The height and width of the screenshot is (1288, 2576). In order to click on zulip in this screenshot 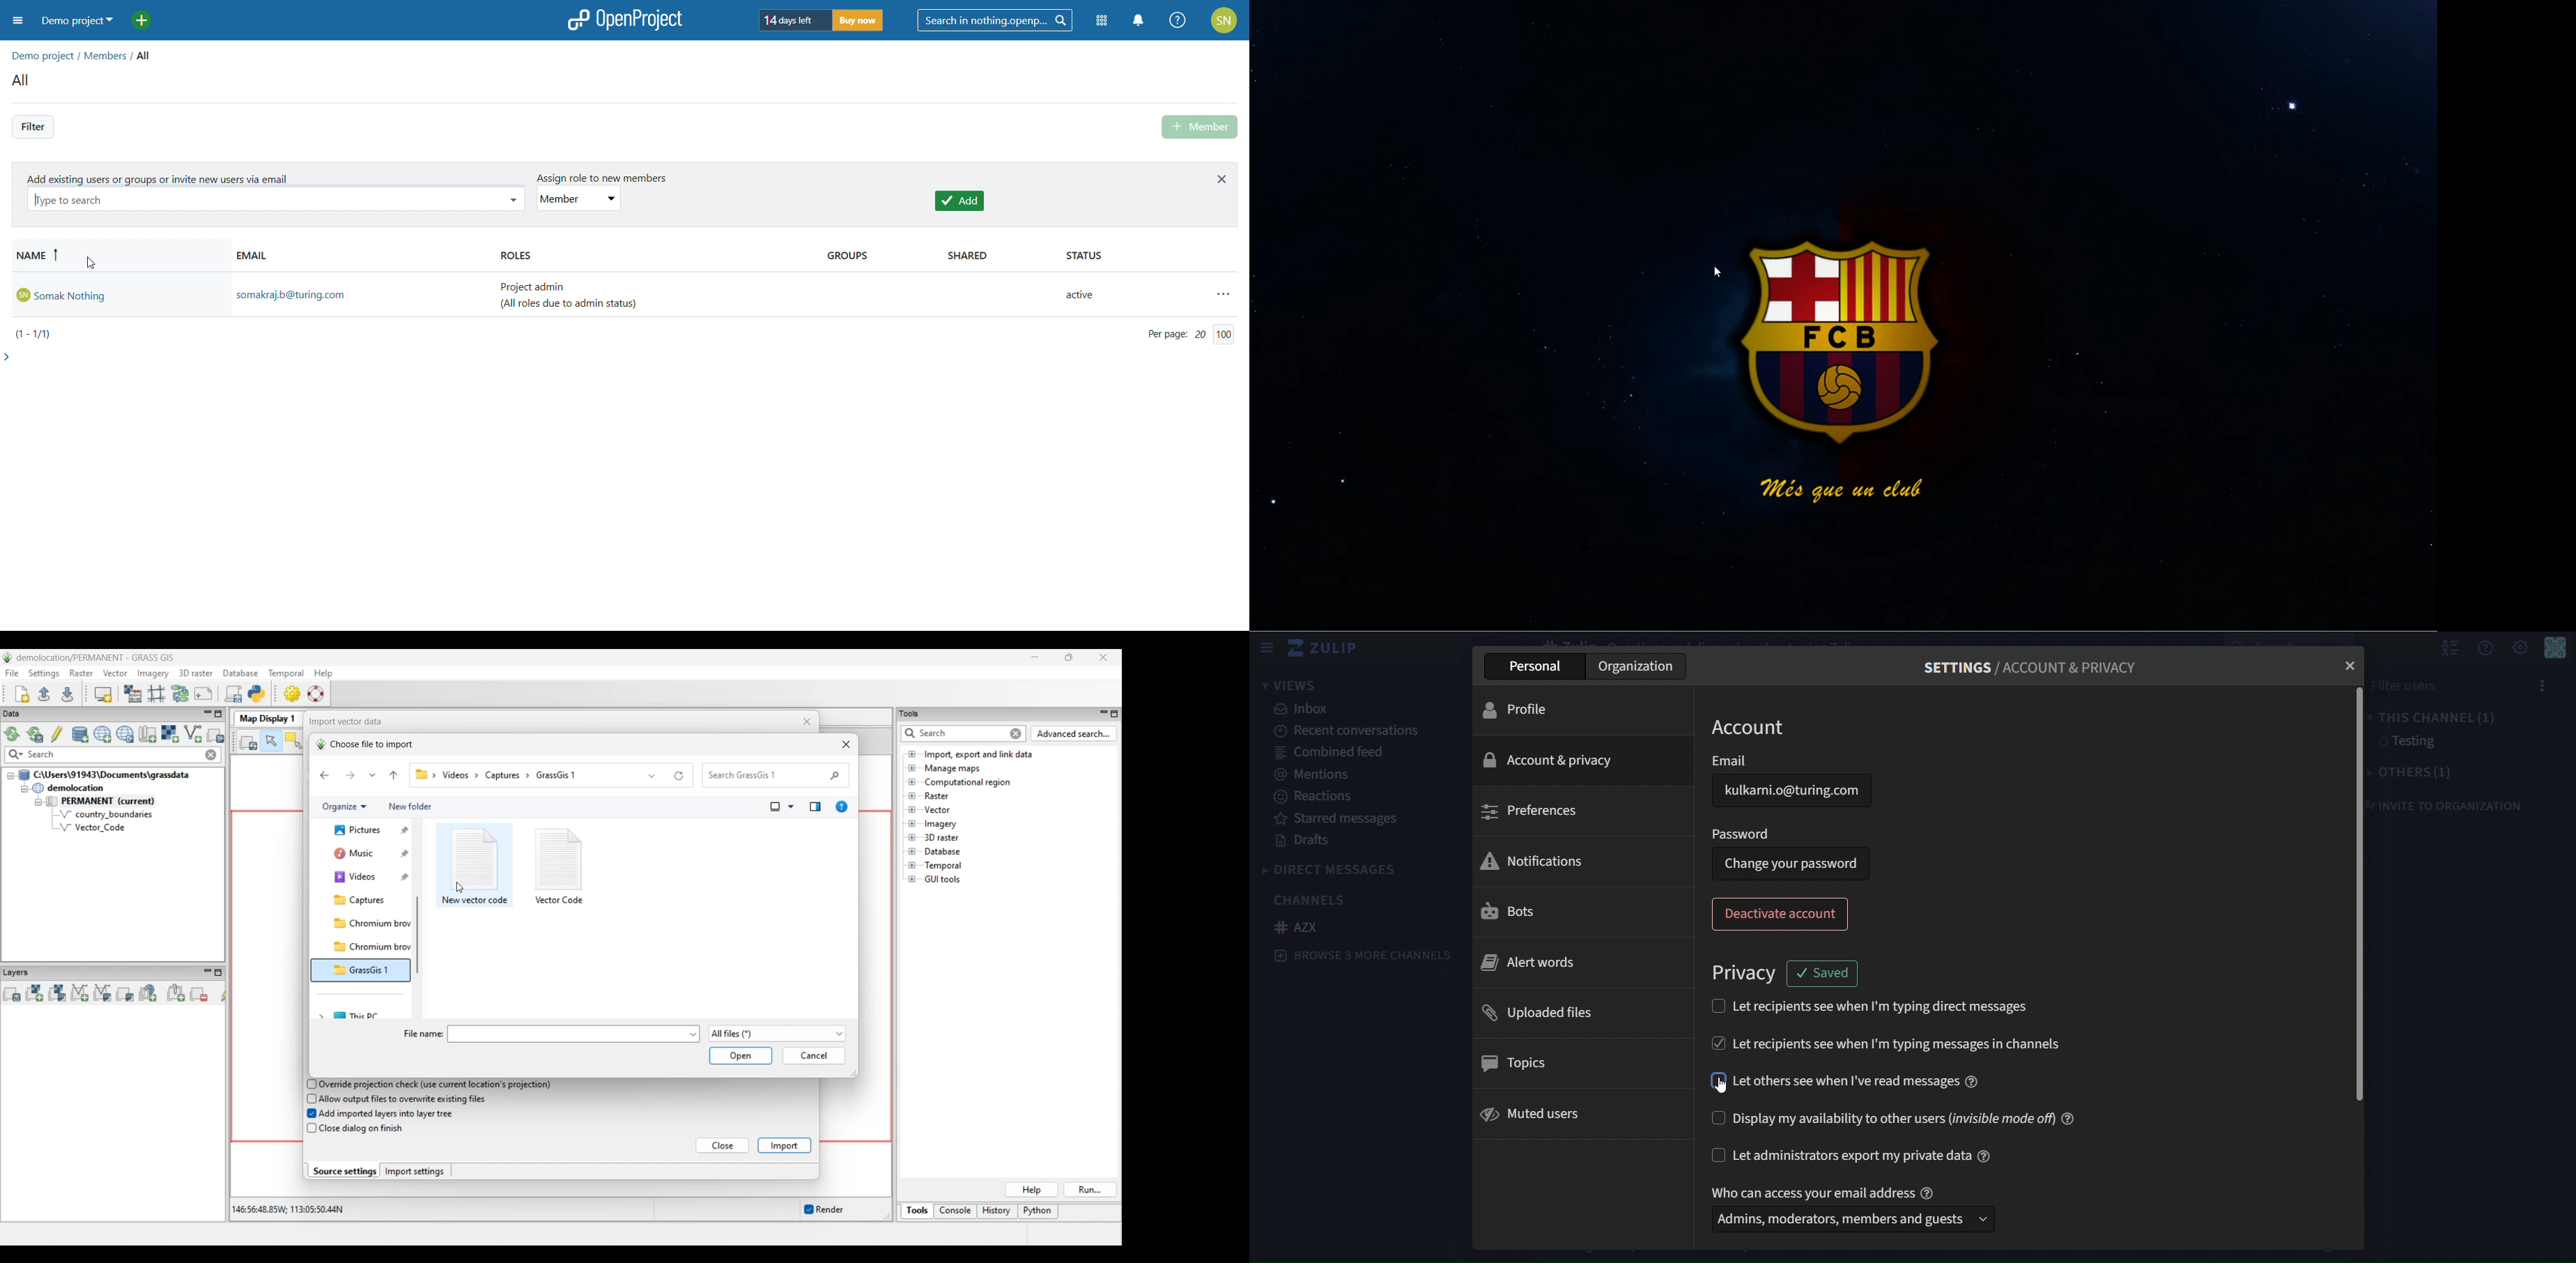, I will do `click(1324, 648)`.